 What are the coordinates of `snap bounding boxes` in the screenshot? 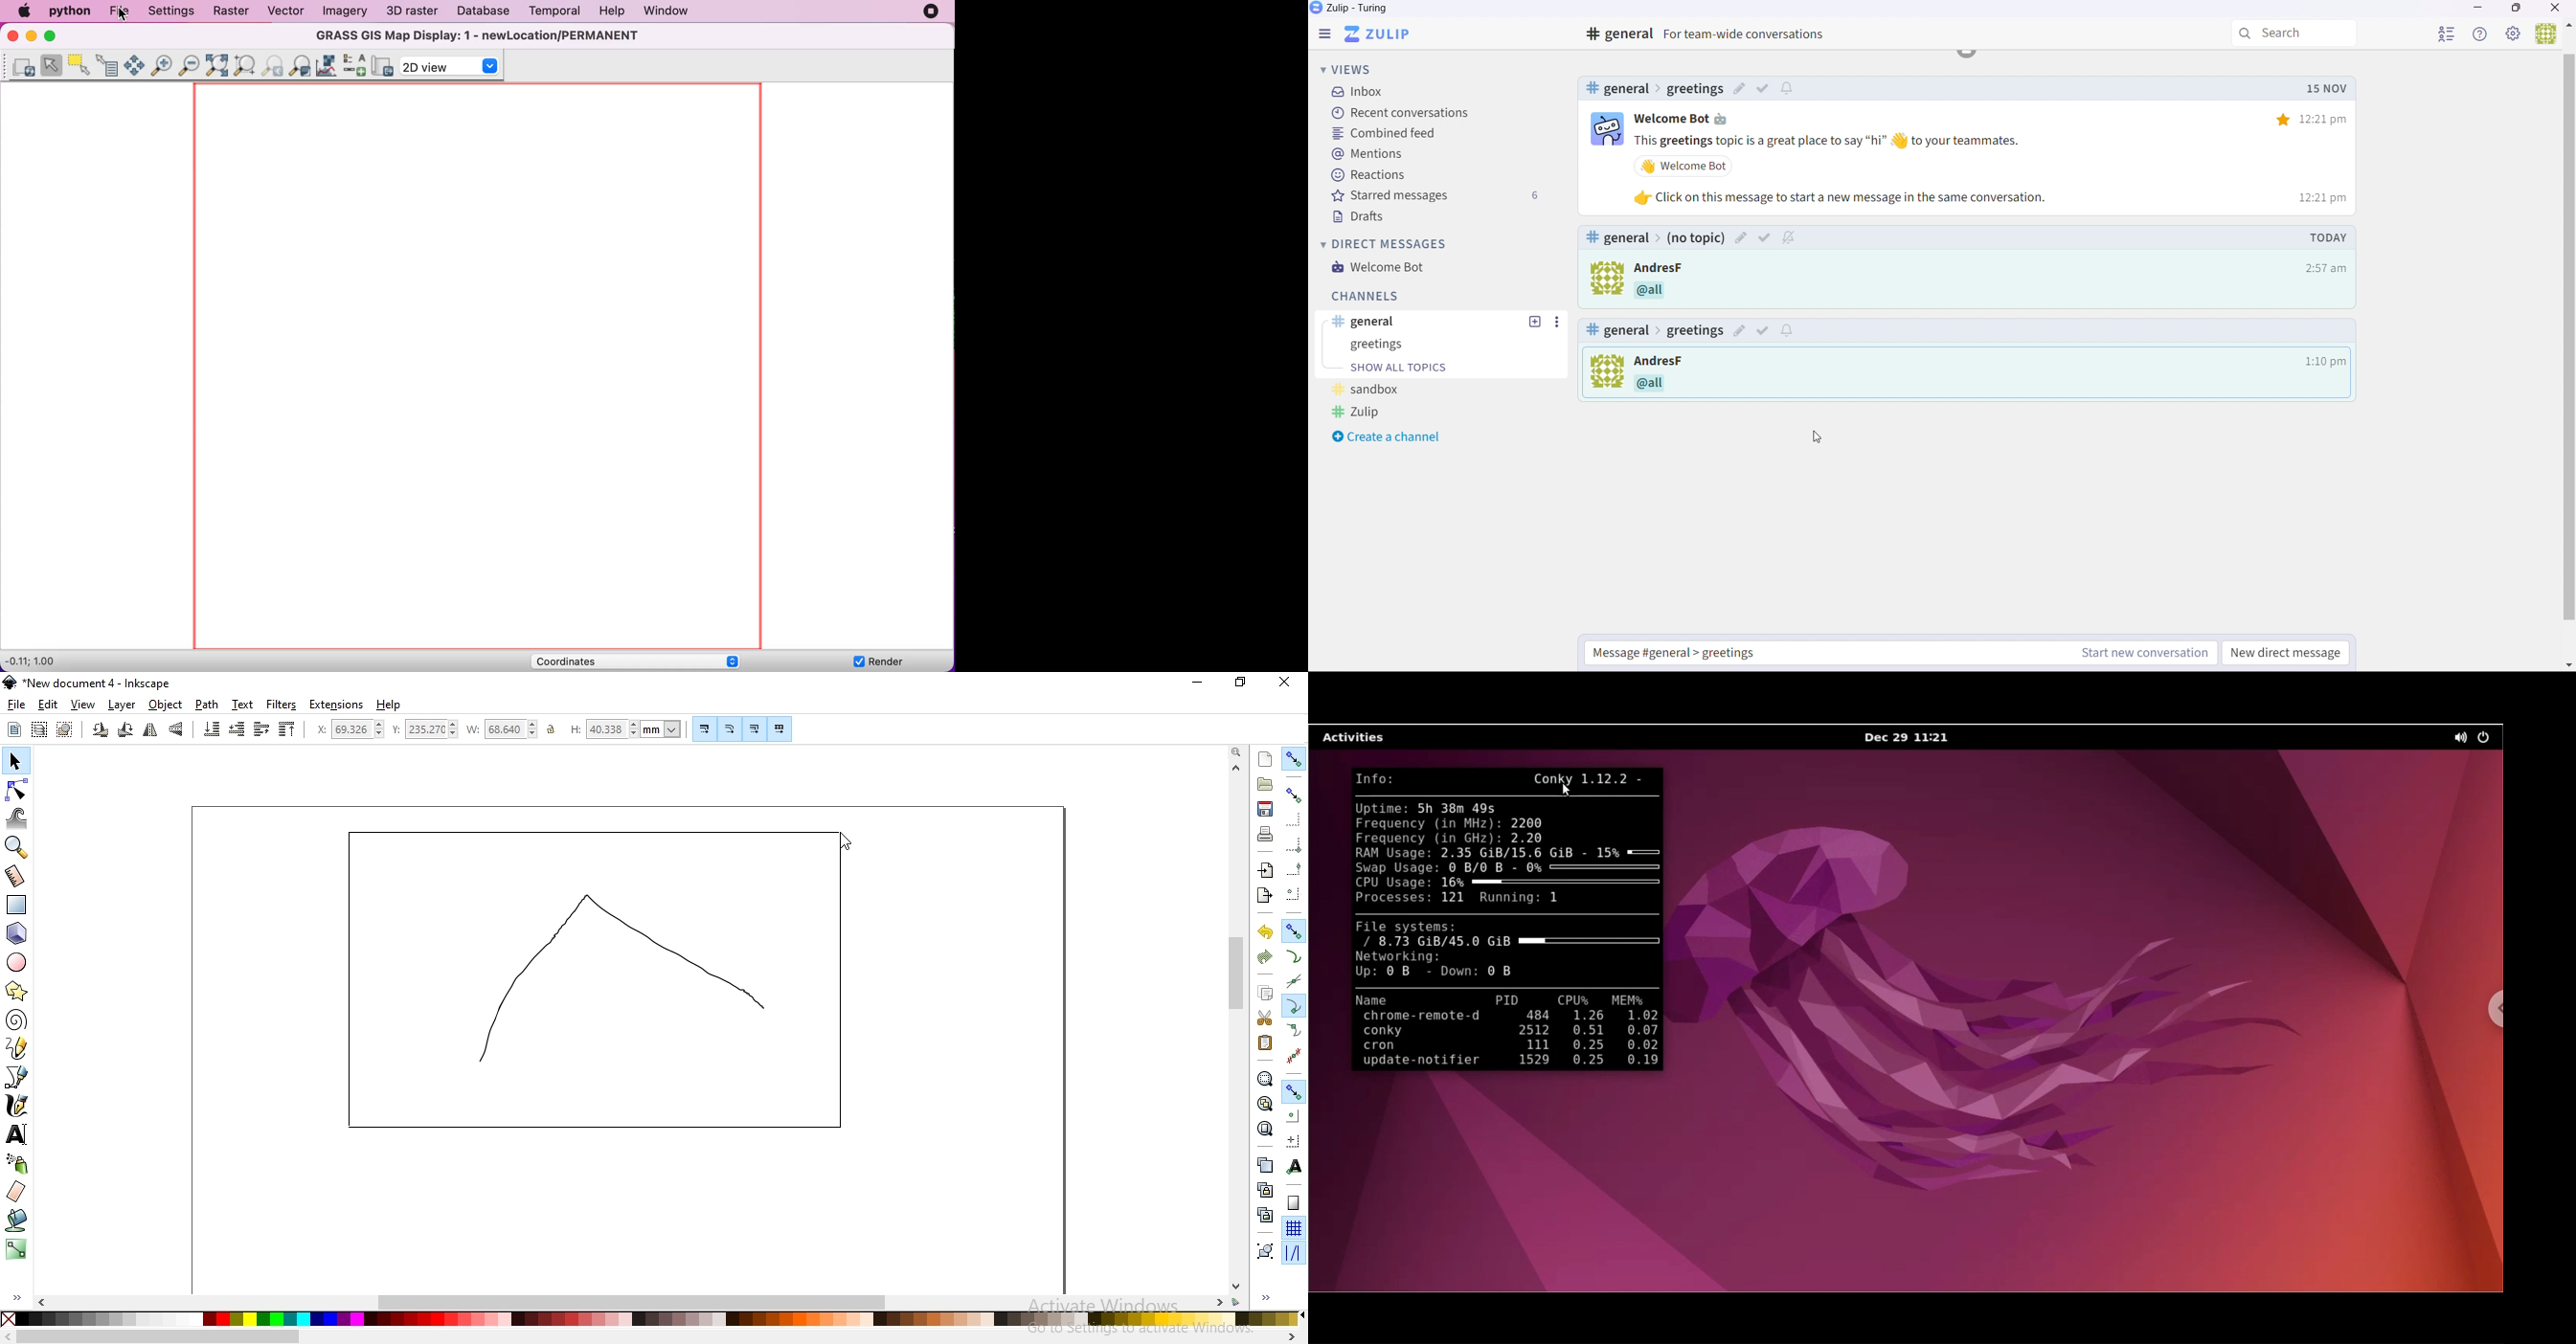 It's located at (1294, 794).